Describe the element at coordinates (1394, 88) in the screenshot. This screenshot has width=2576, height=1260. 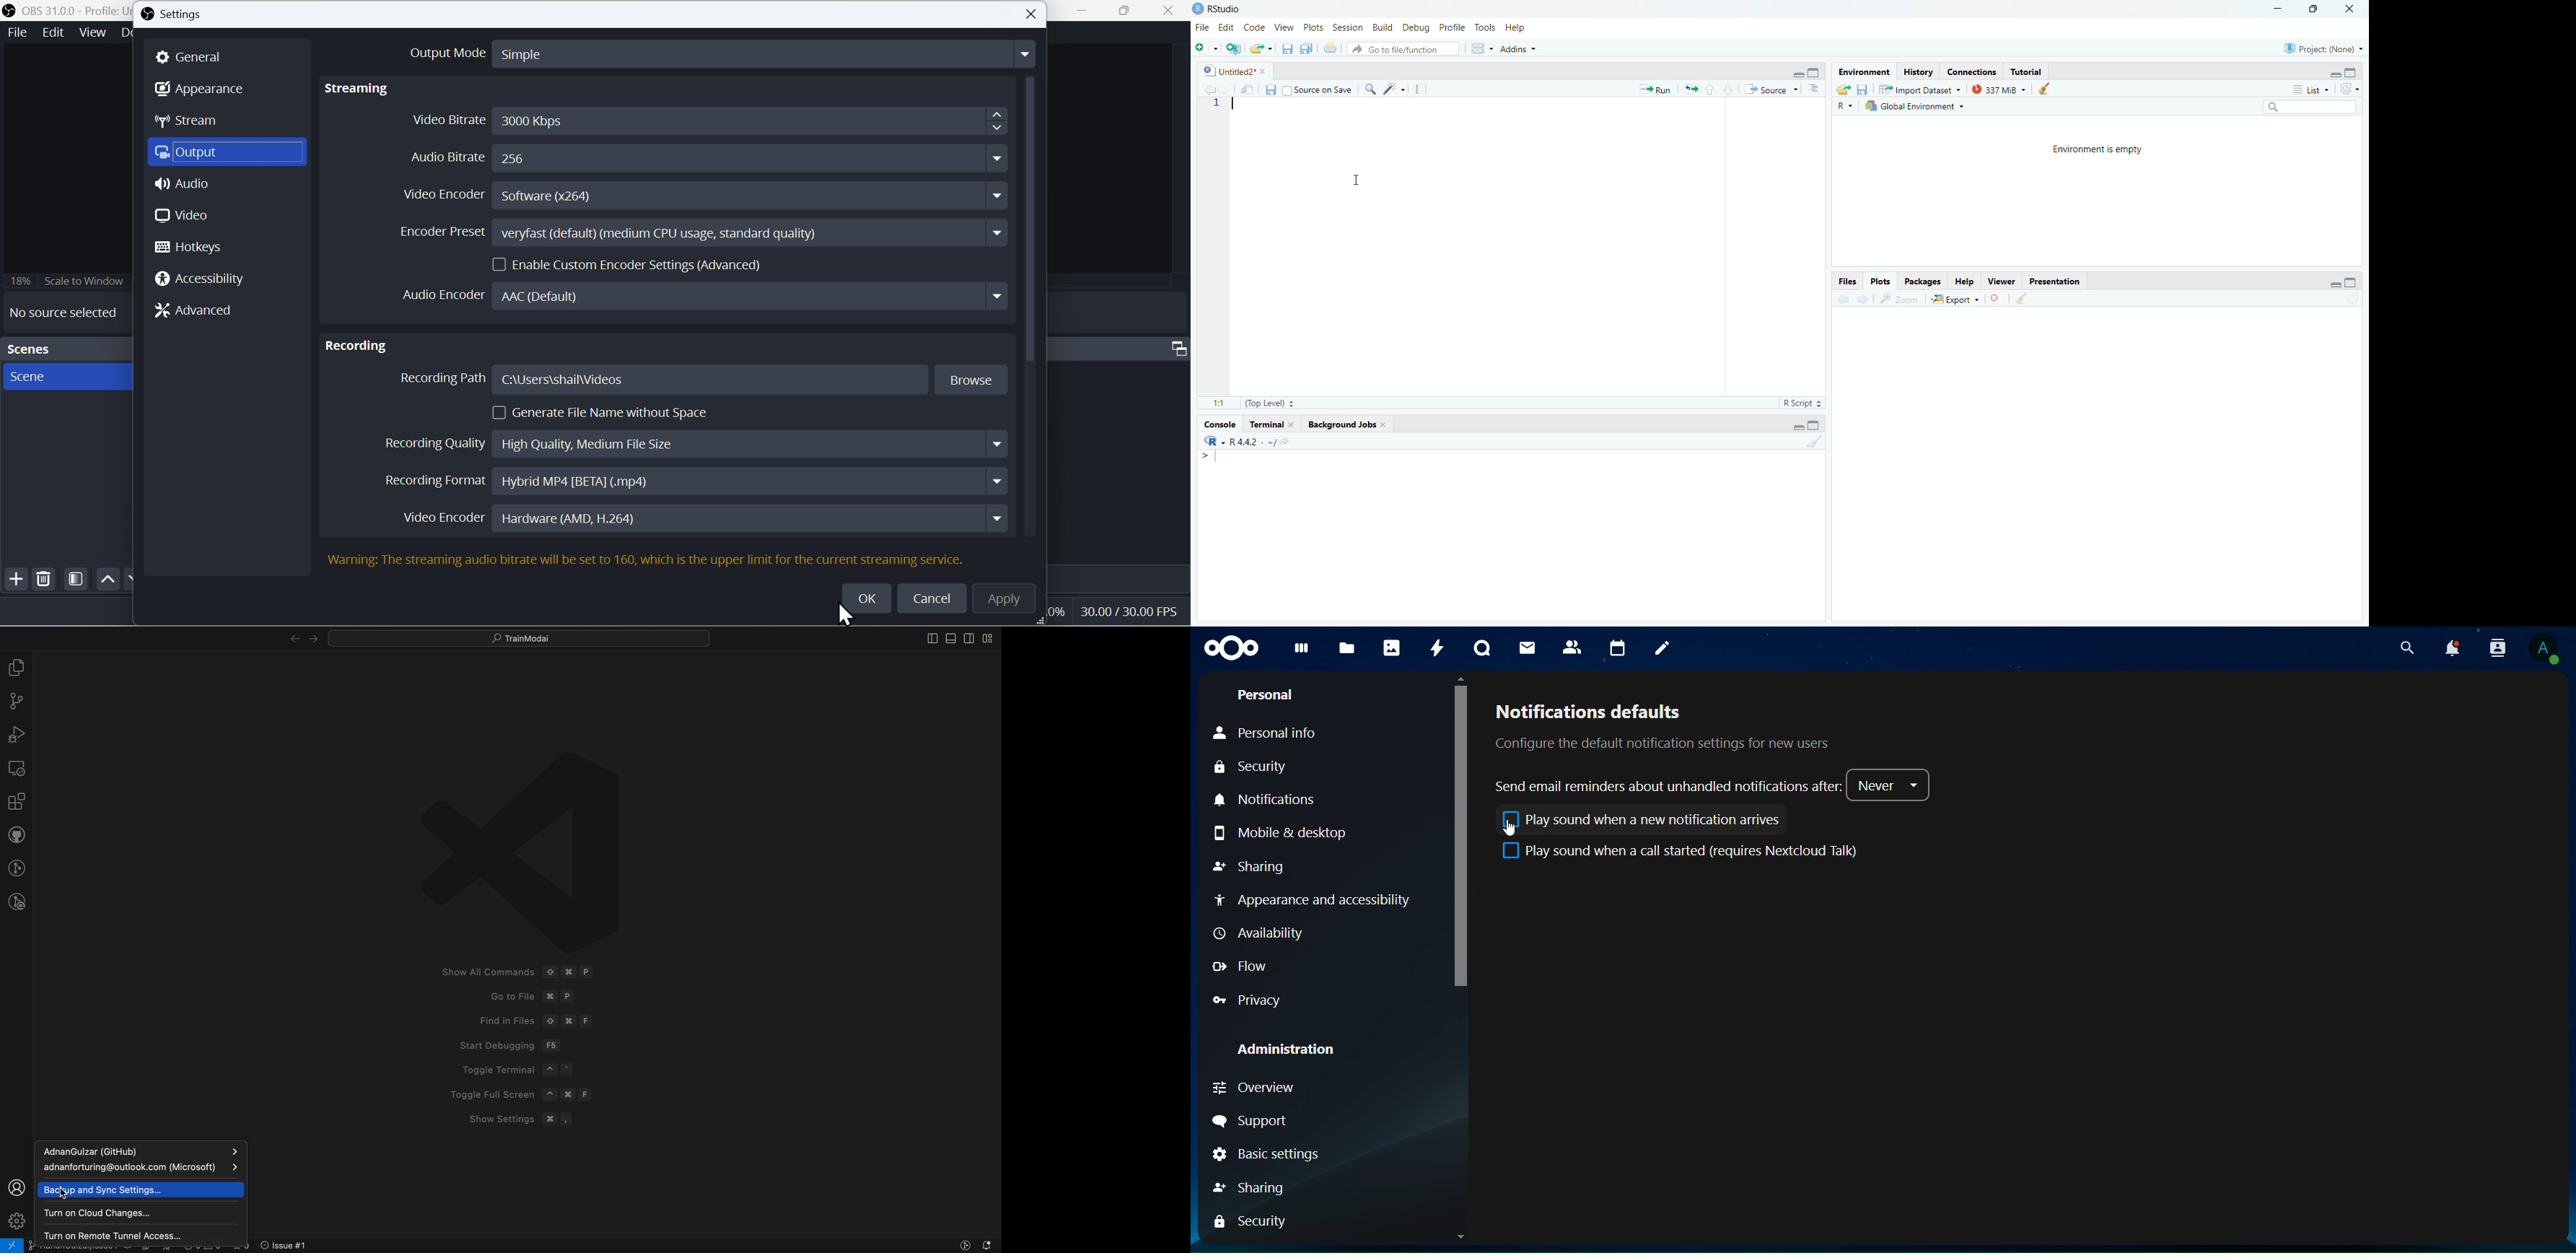
I see `code tools` at that location.